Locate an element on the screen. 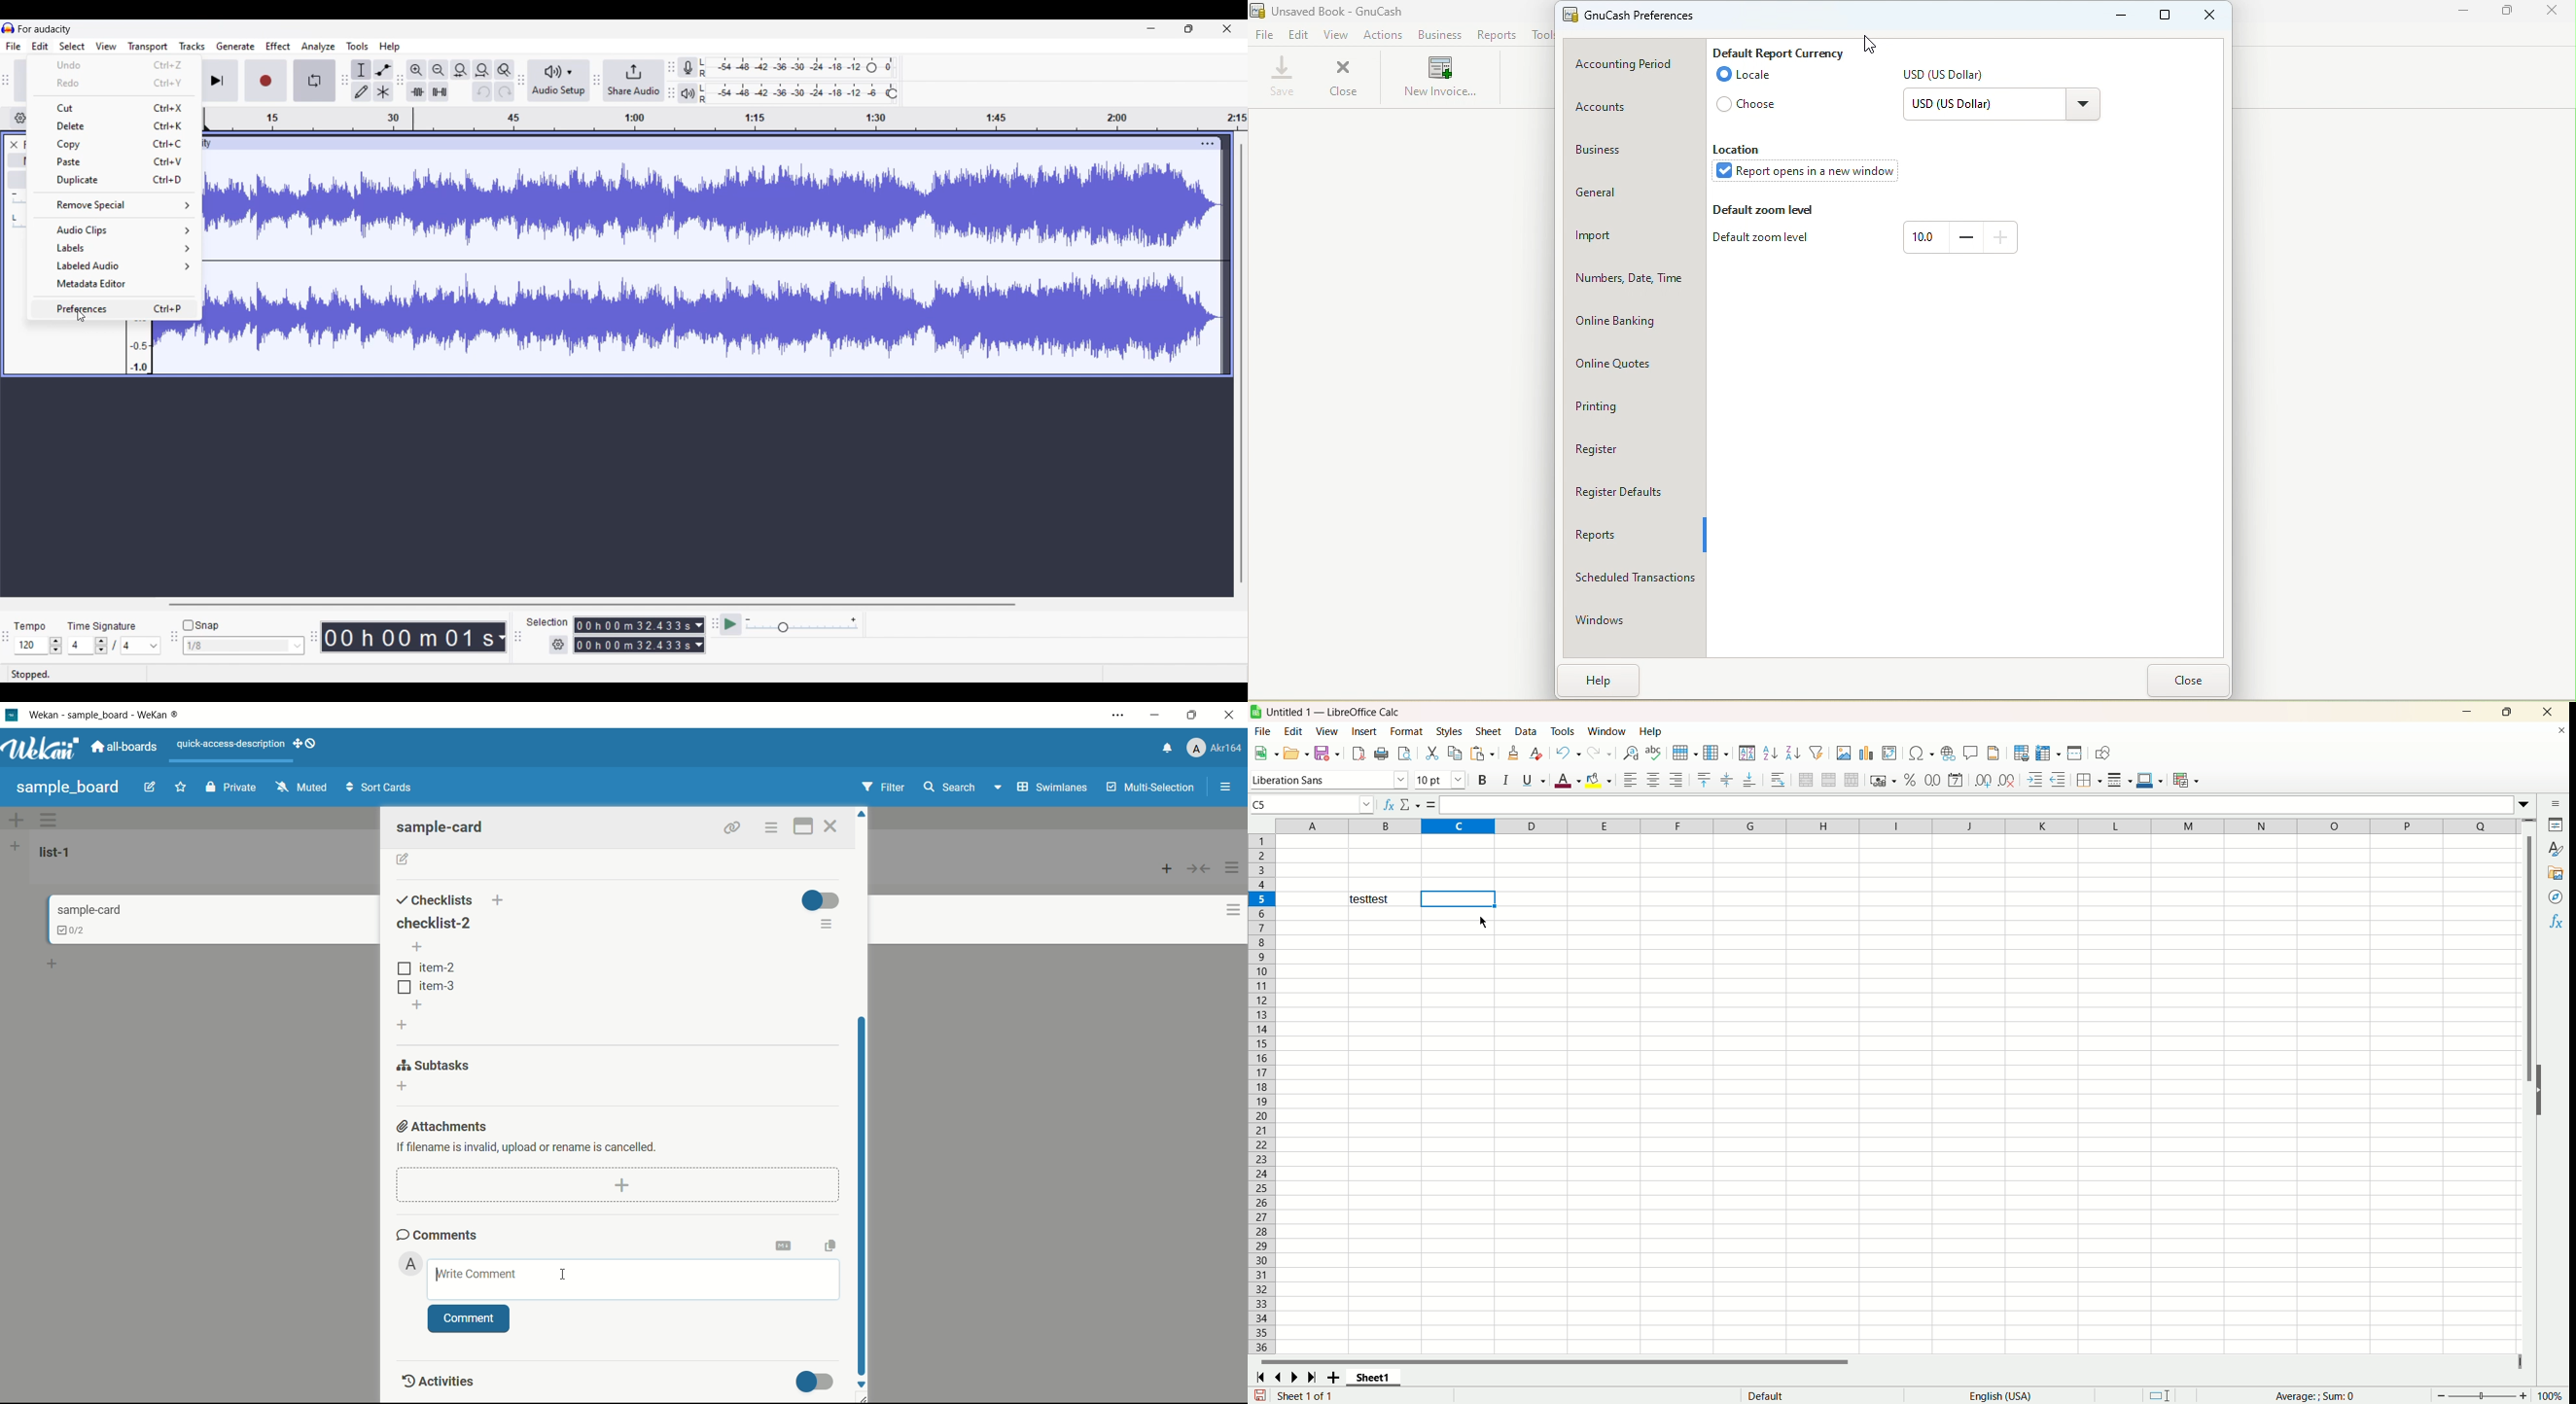 The height and width of the screenshot is (1428, 2576). admin is located at coordinates (412, 1264).